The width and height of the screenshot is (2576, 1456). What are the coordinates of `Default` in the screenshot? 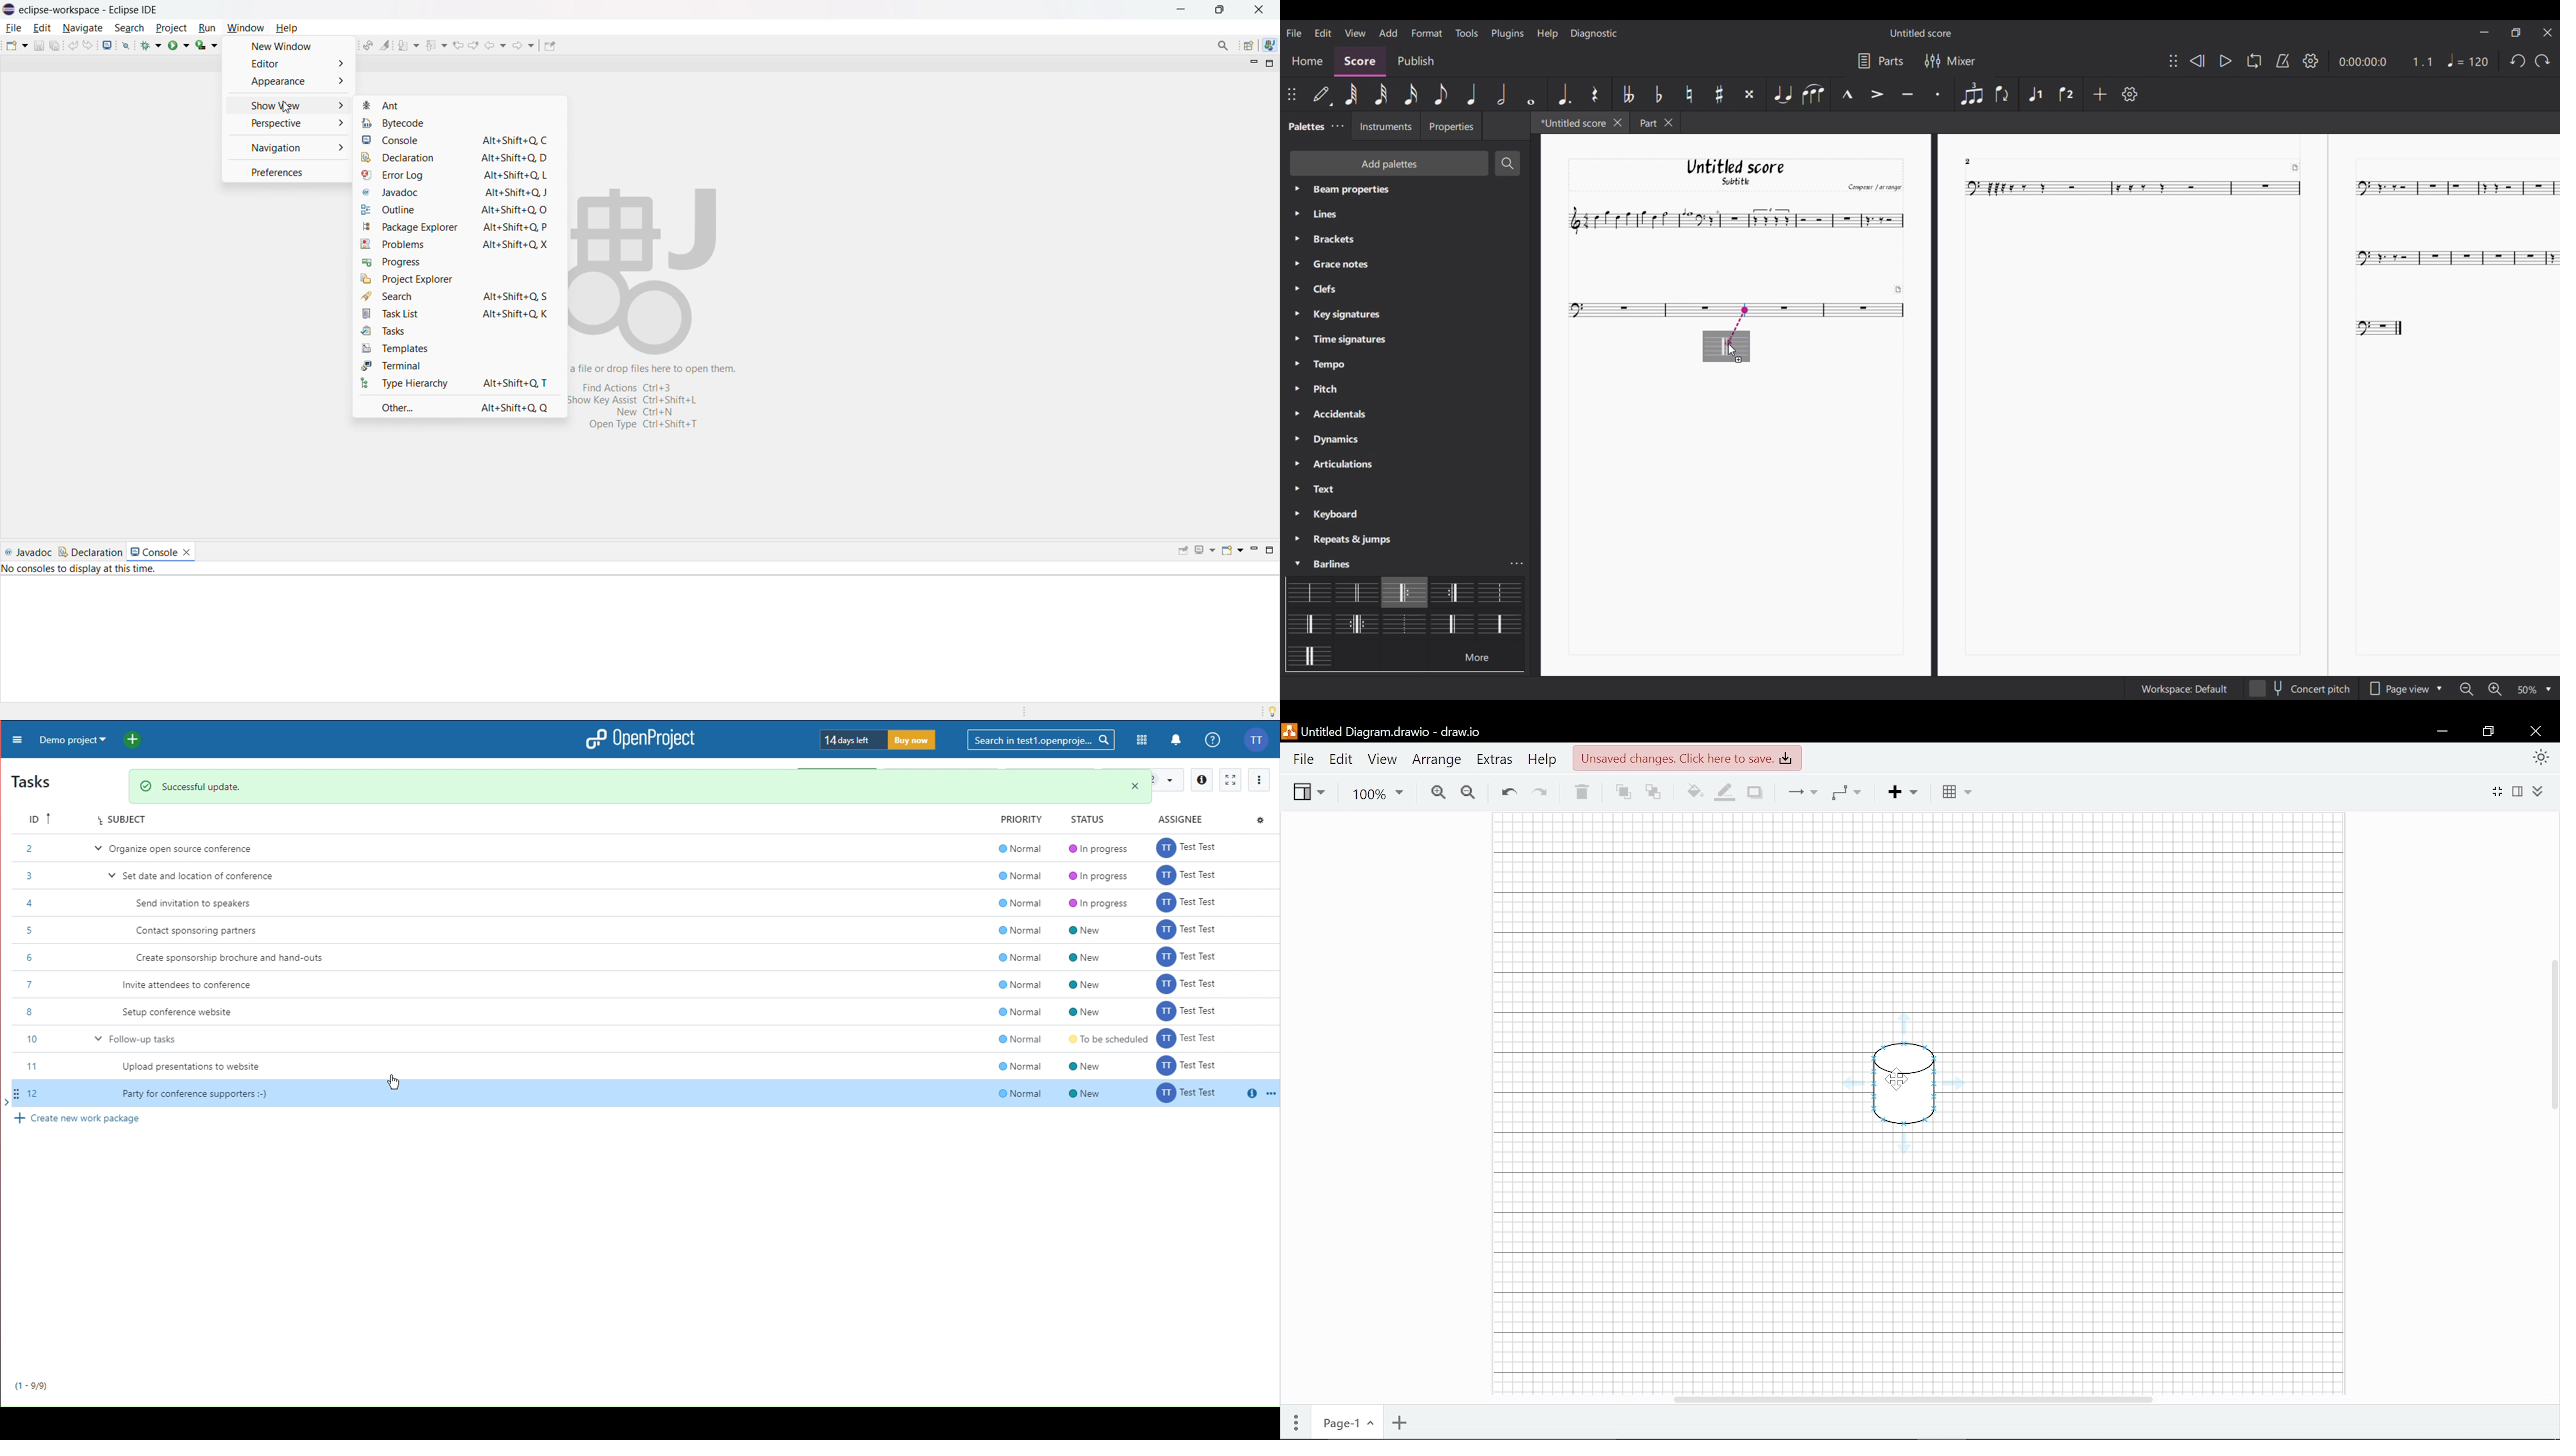 It's located at (1322, 95).